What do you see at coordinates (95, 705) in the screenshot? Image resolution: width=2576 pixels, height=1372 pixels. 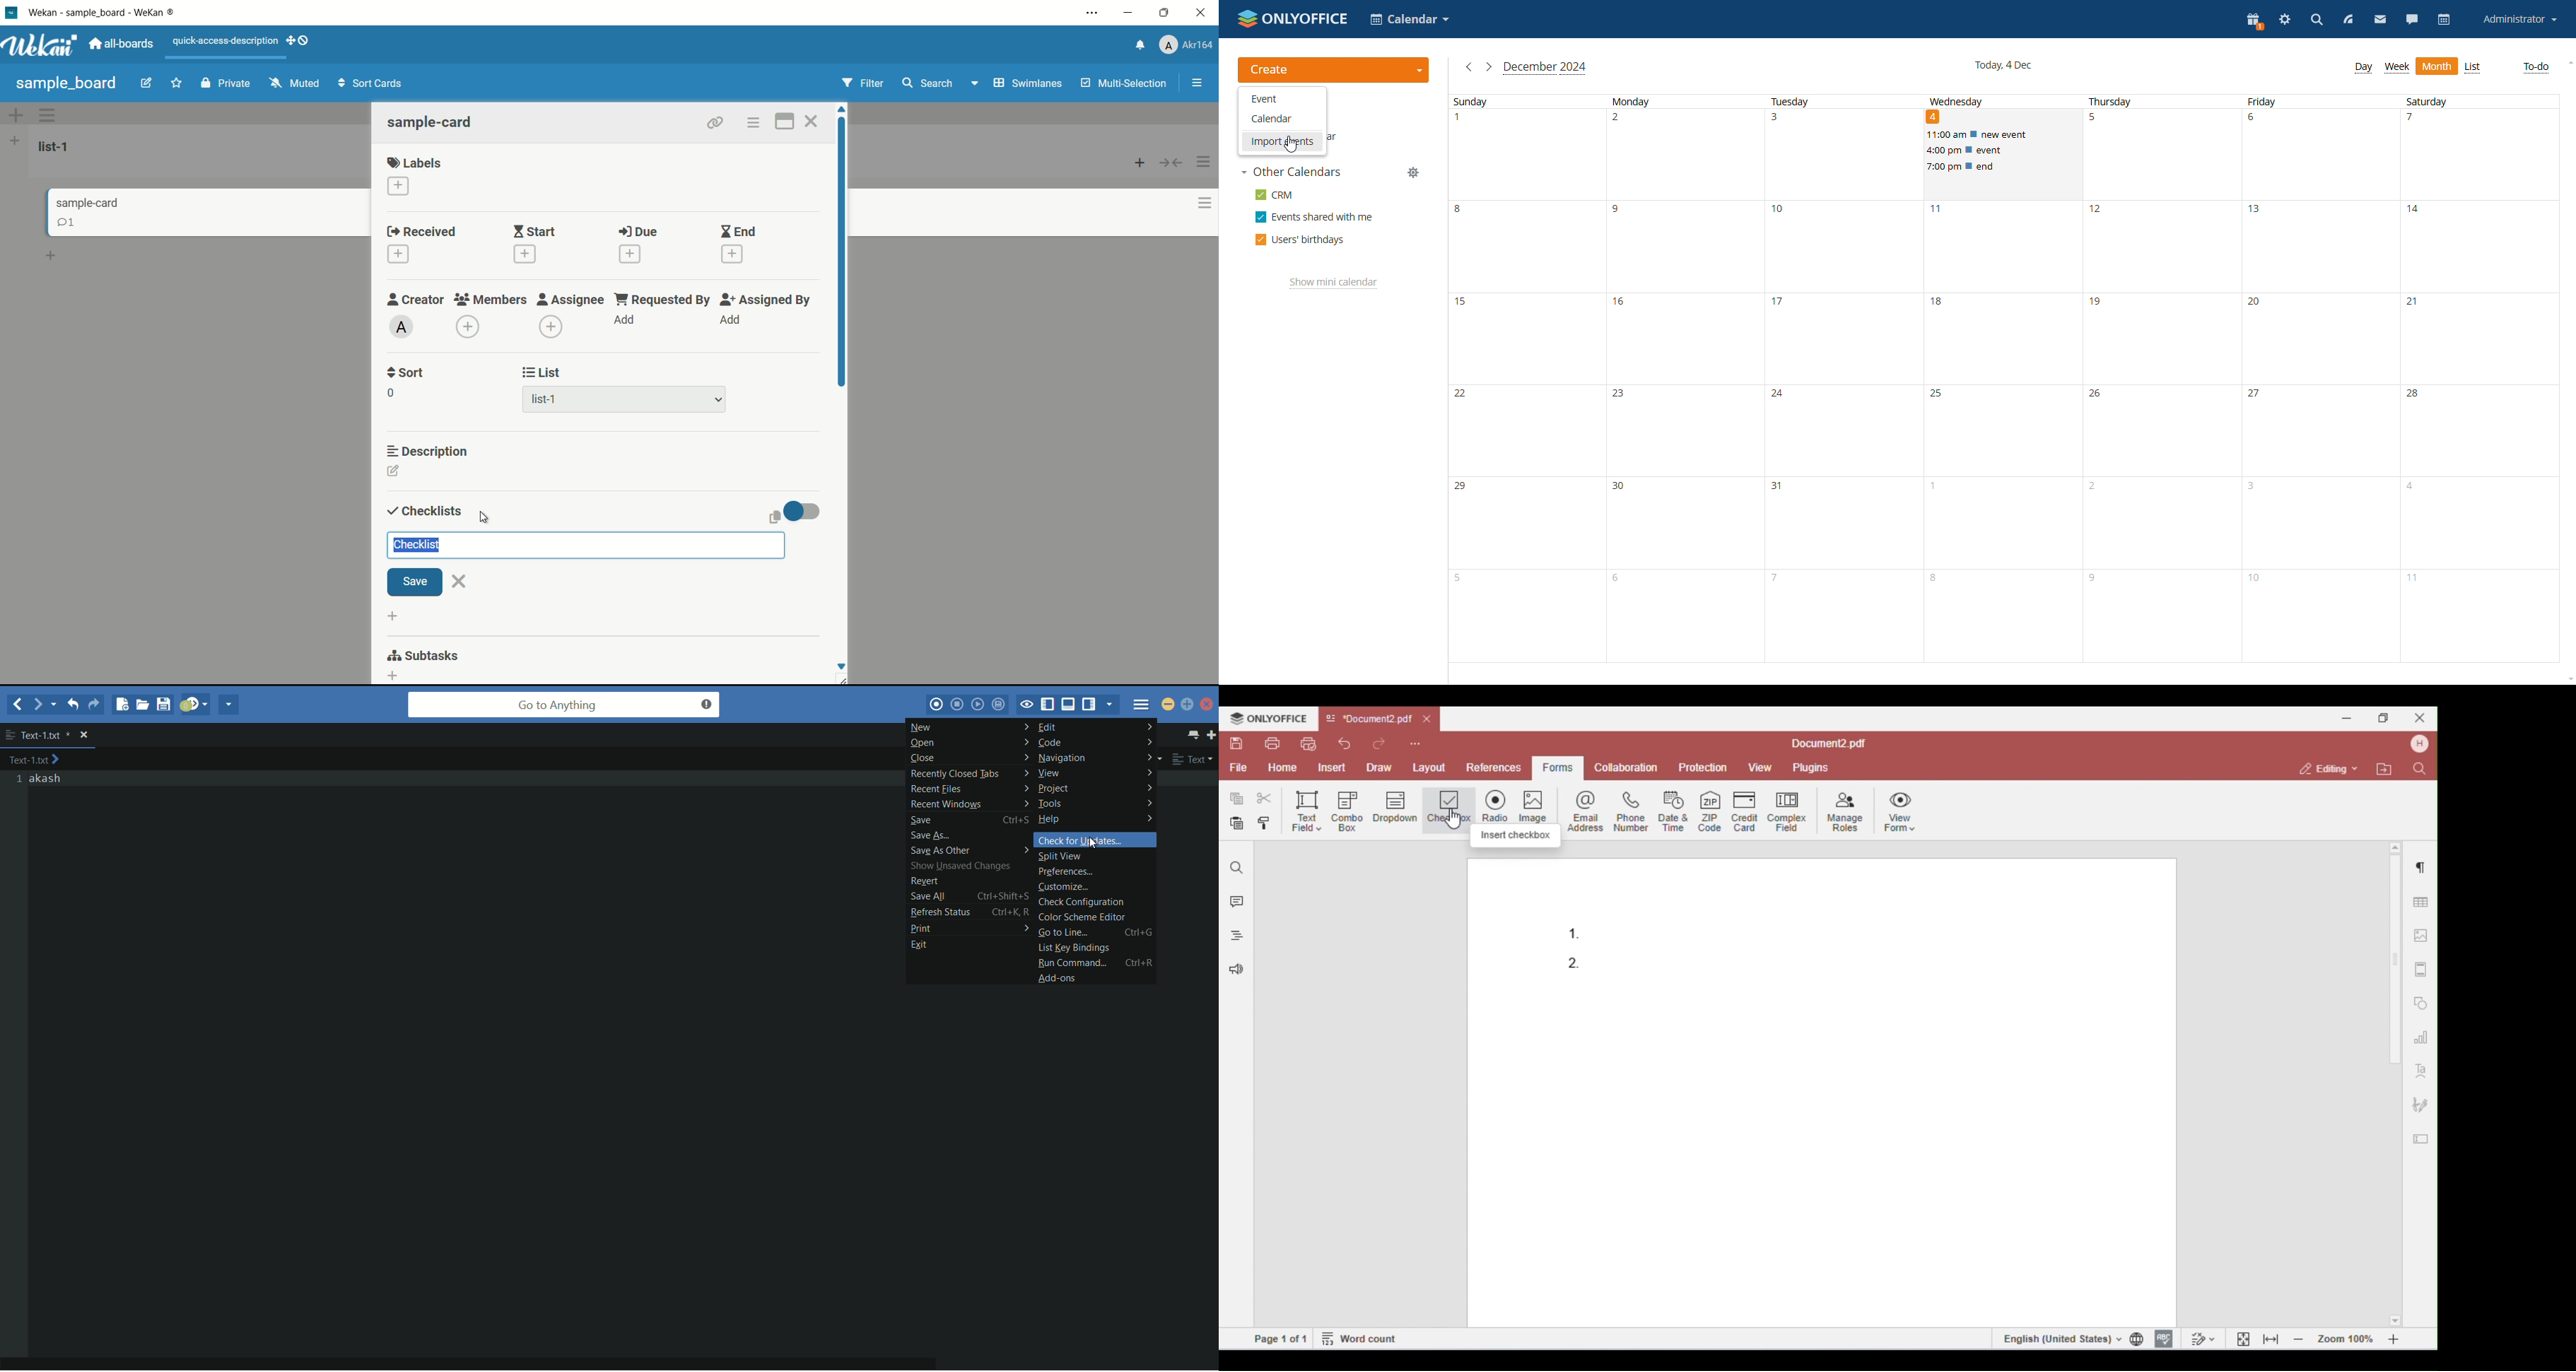 I see `` at bounding box center [95, 705].